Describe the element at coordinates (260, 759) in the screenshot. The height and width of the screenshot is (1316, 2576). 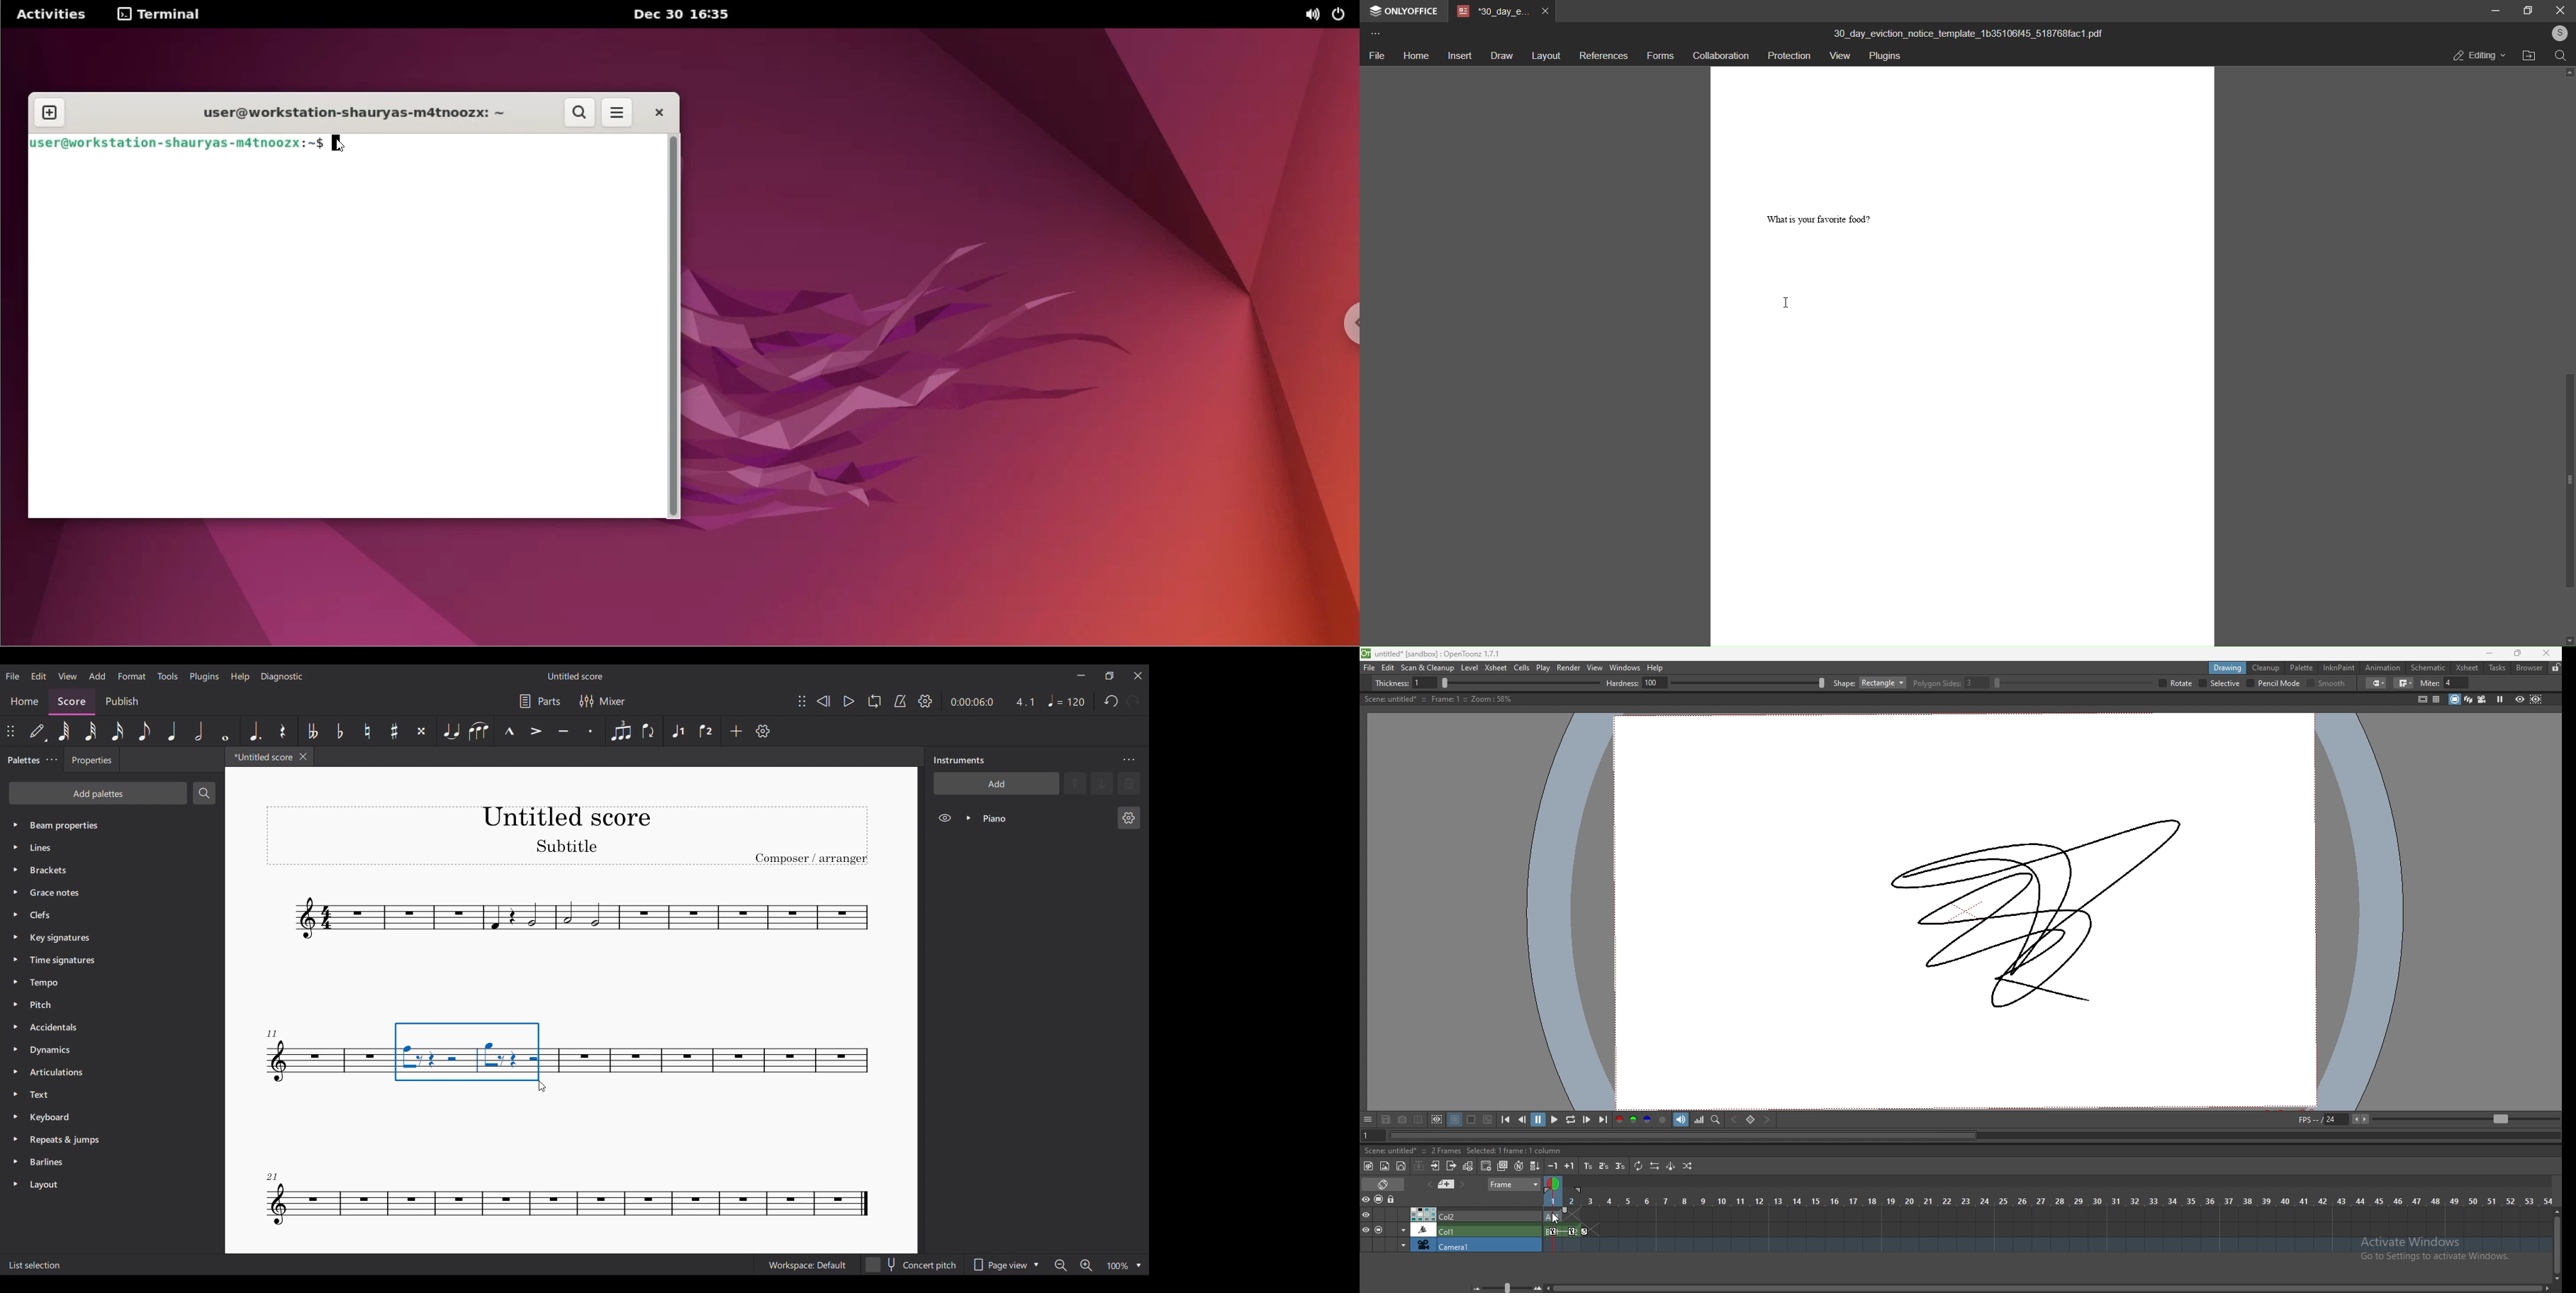
I see `Current score` at that location.